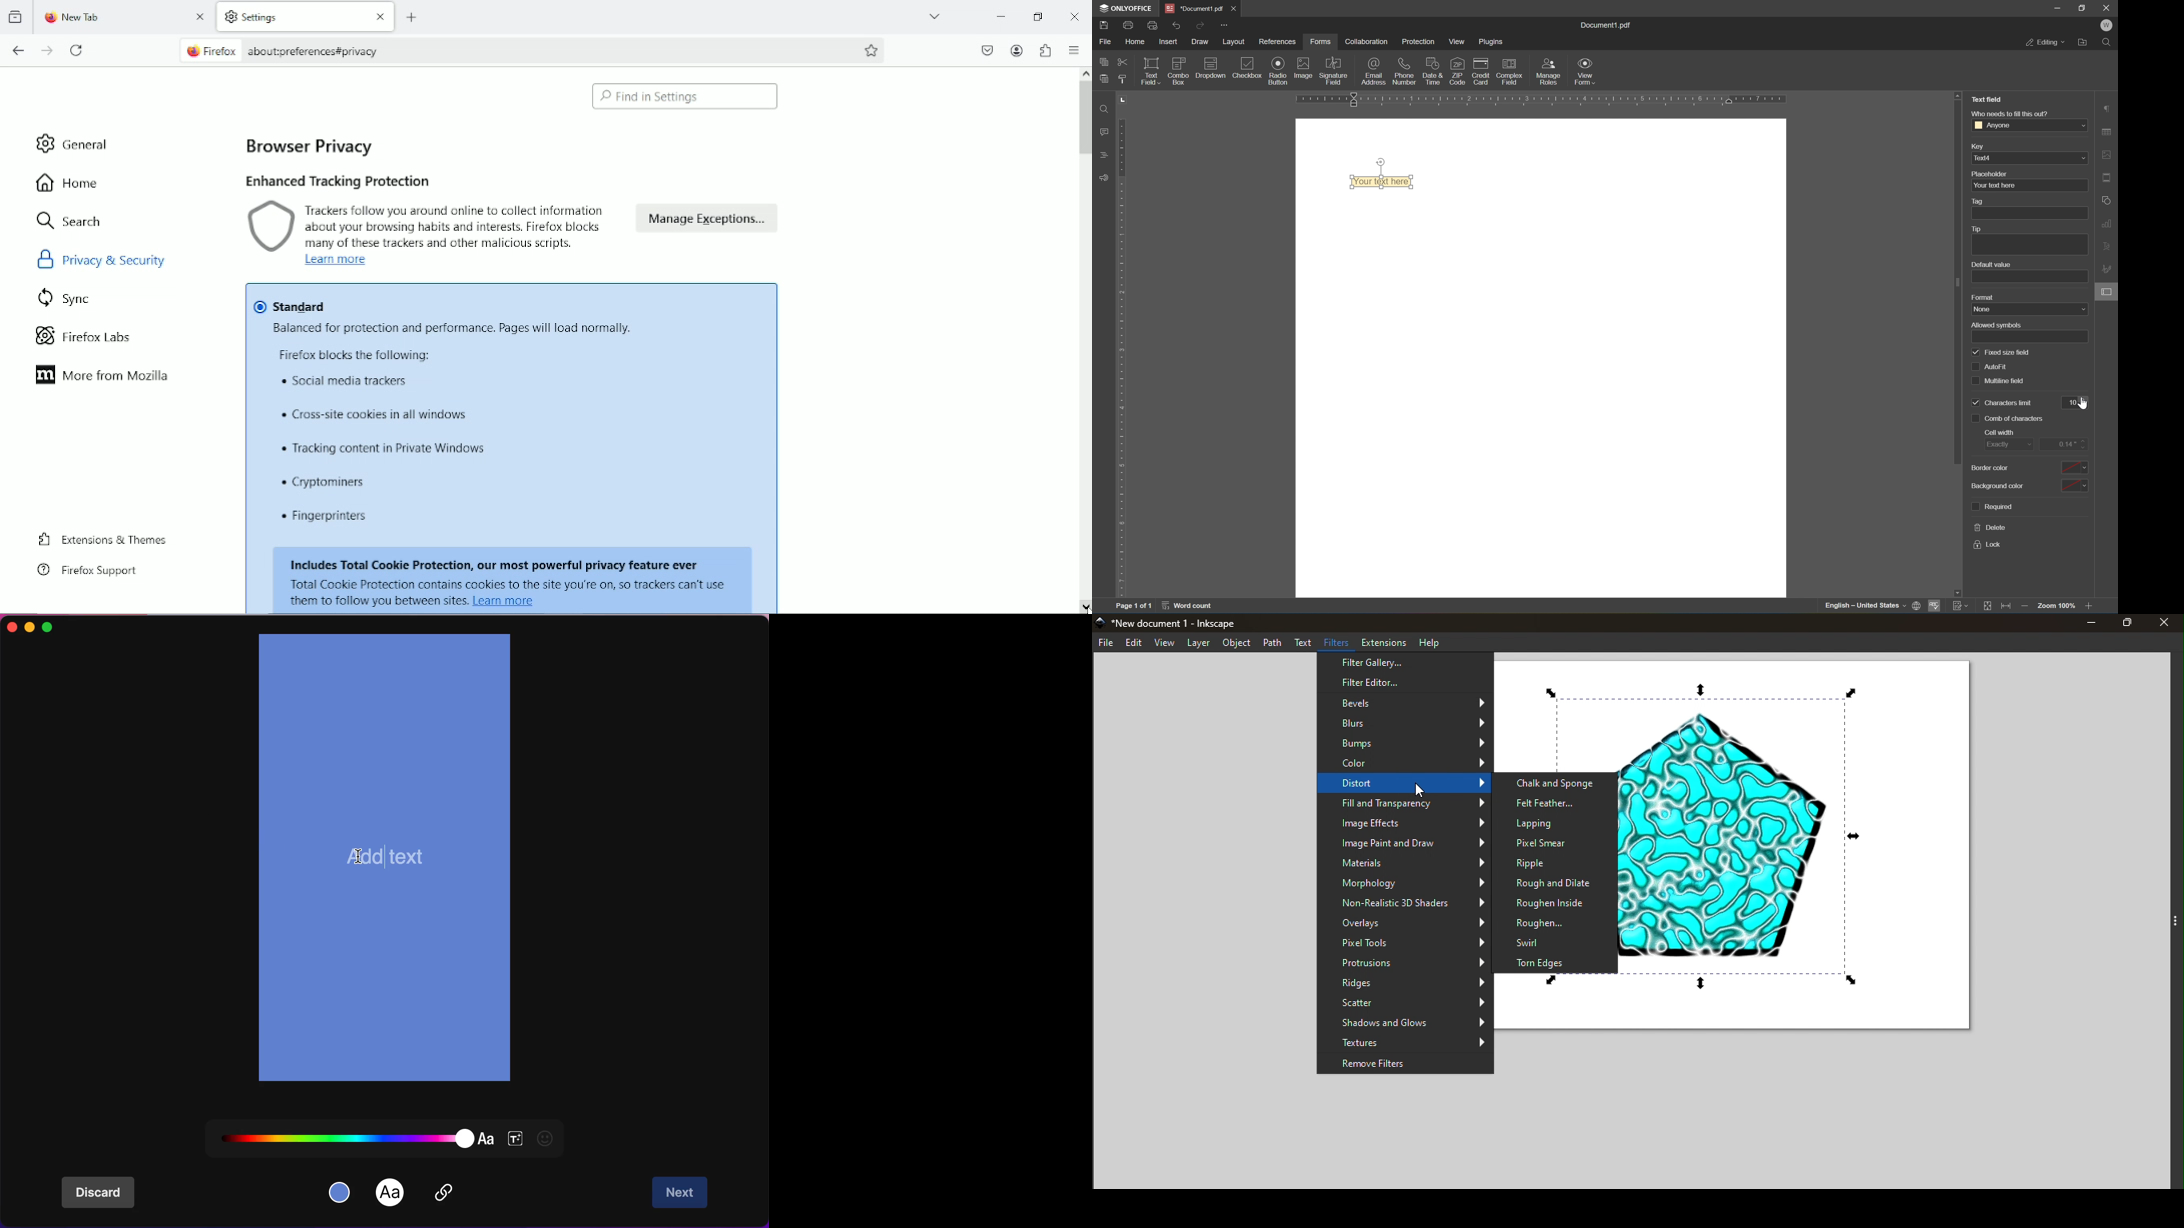 The height and width of the screenshot is (1232, 2184). What do you see at coordinates (333, 261) in the screenshot?
I see `learn more` at bounding box center [333, 261].